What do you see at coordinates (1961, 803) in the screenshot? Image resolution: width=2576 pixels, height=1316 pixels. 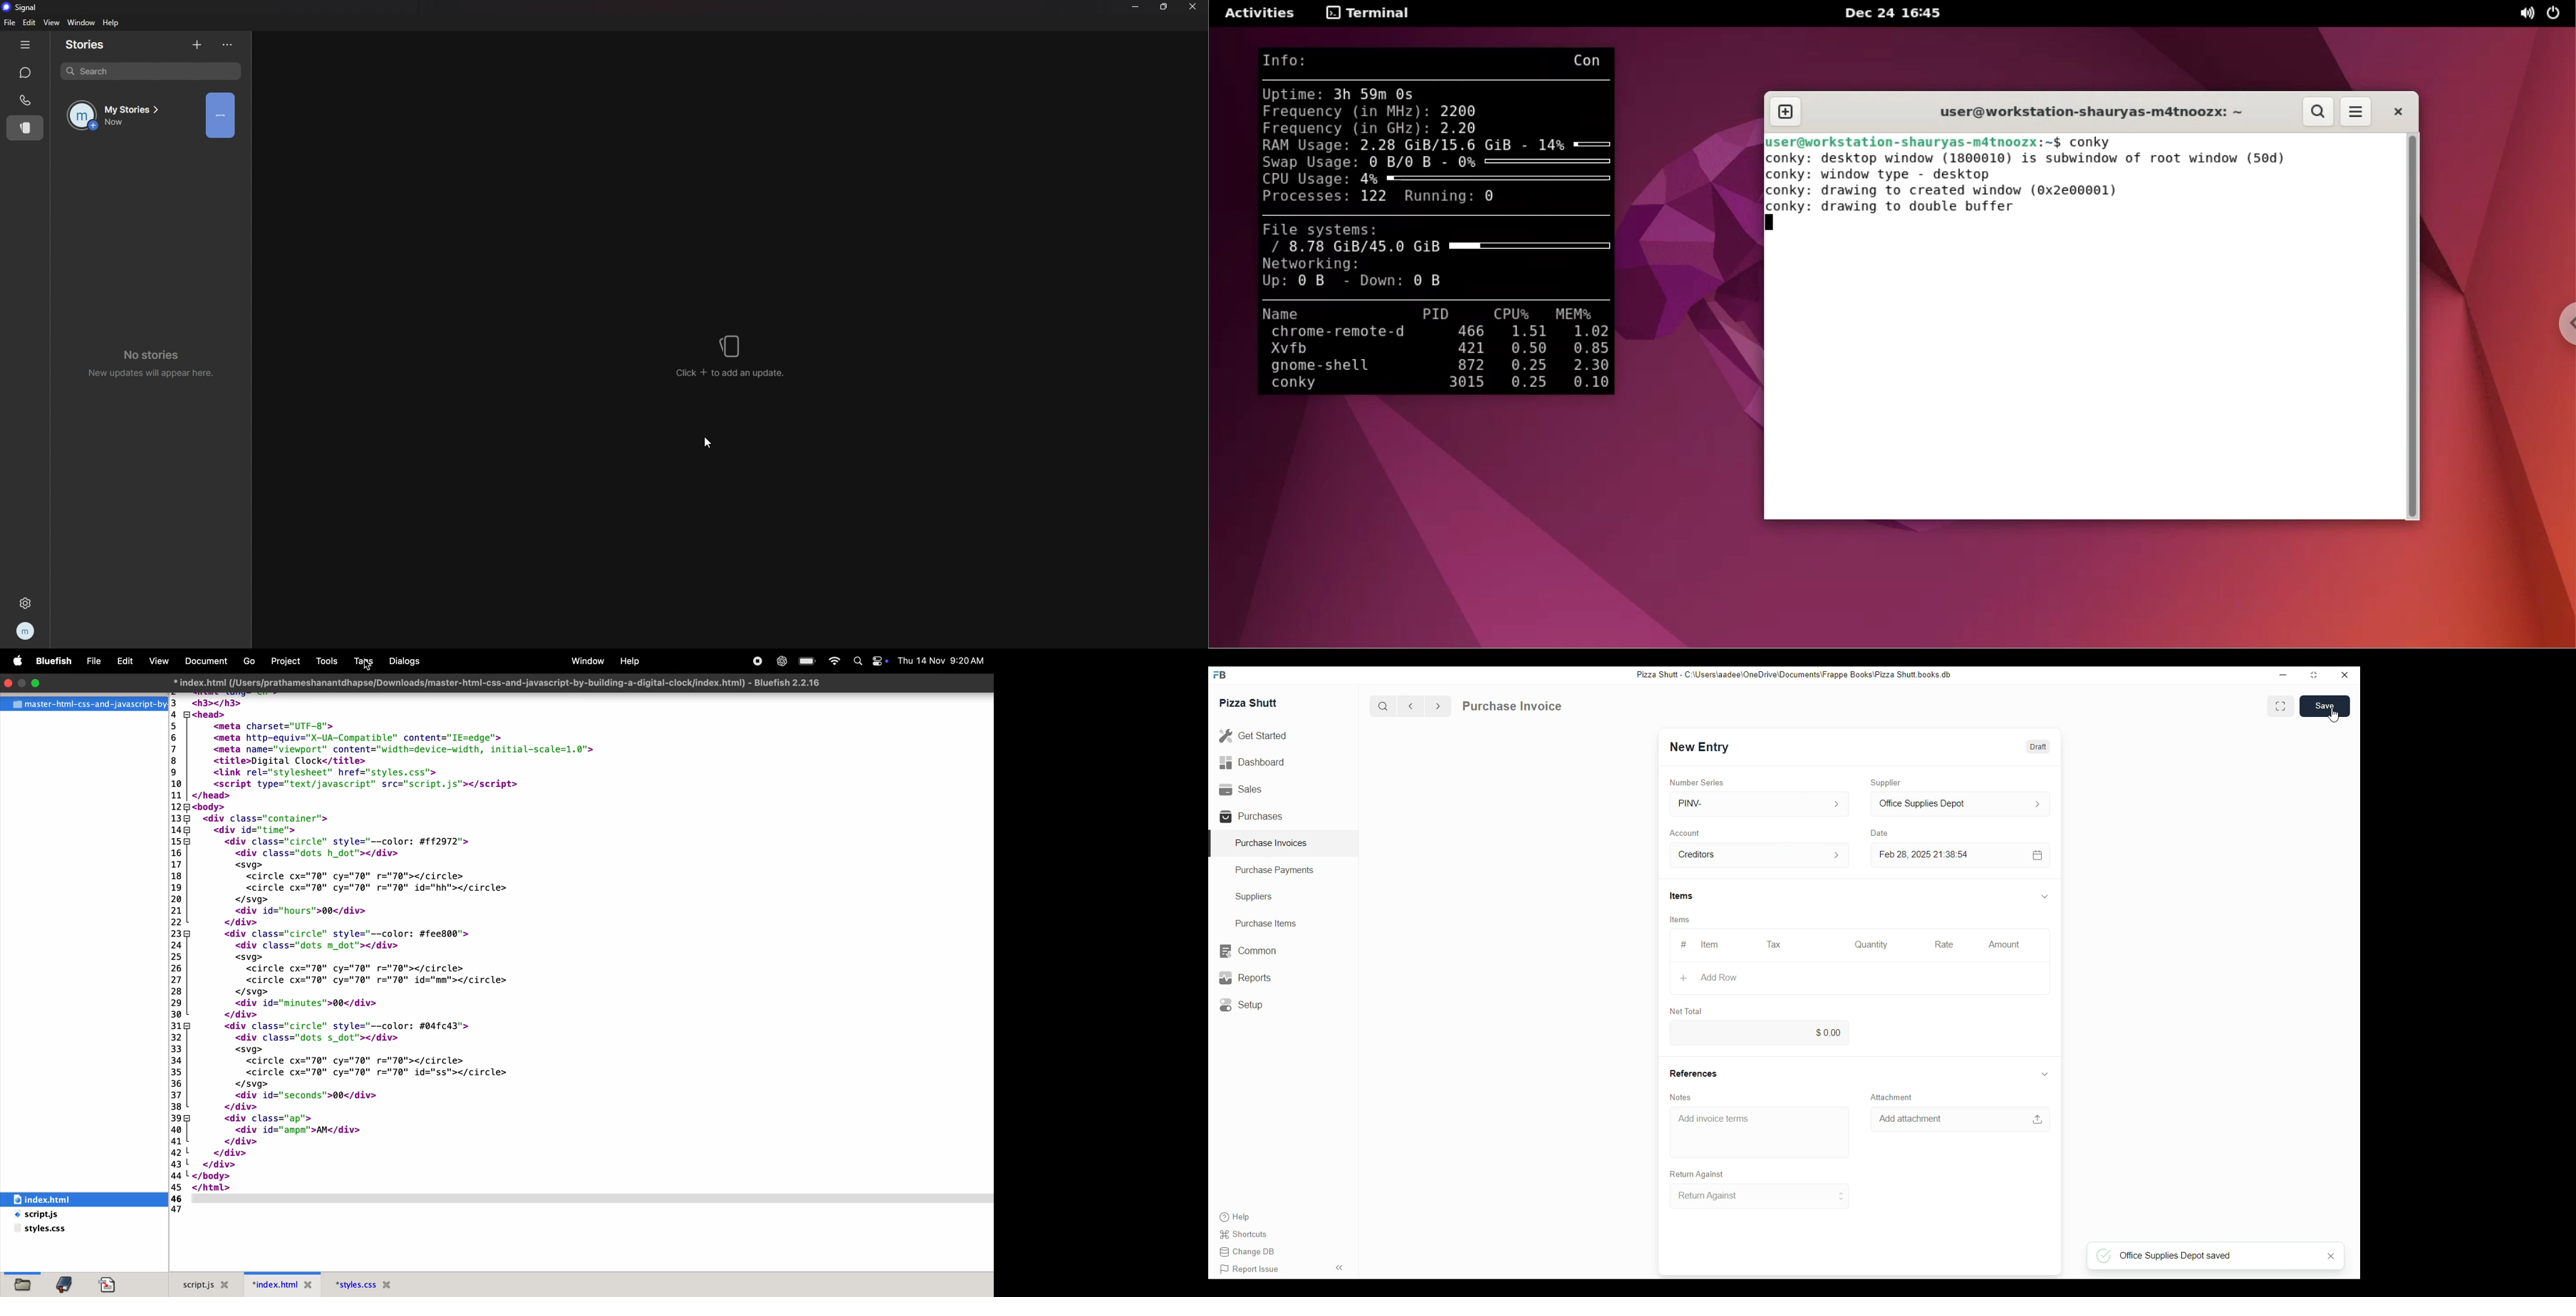 I see `Office Supplies Depot` at bounding box center [1961, 803].